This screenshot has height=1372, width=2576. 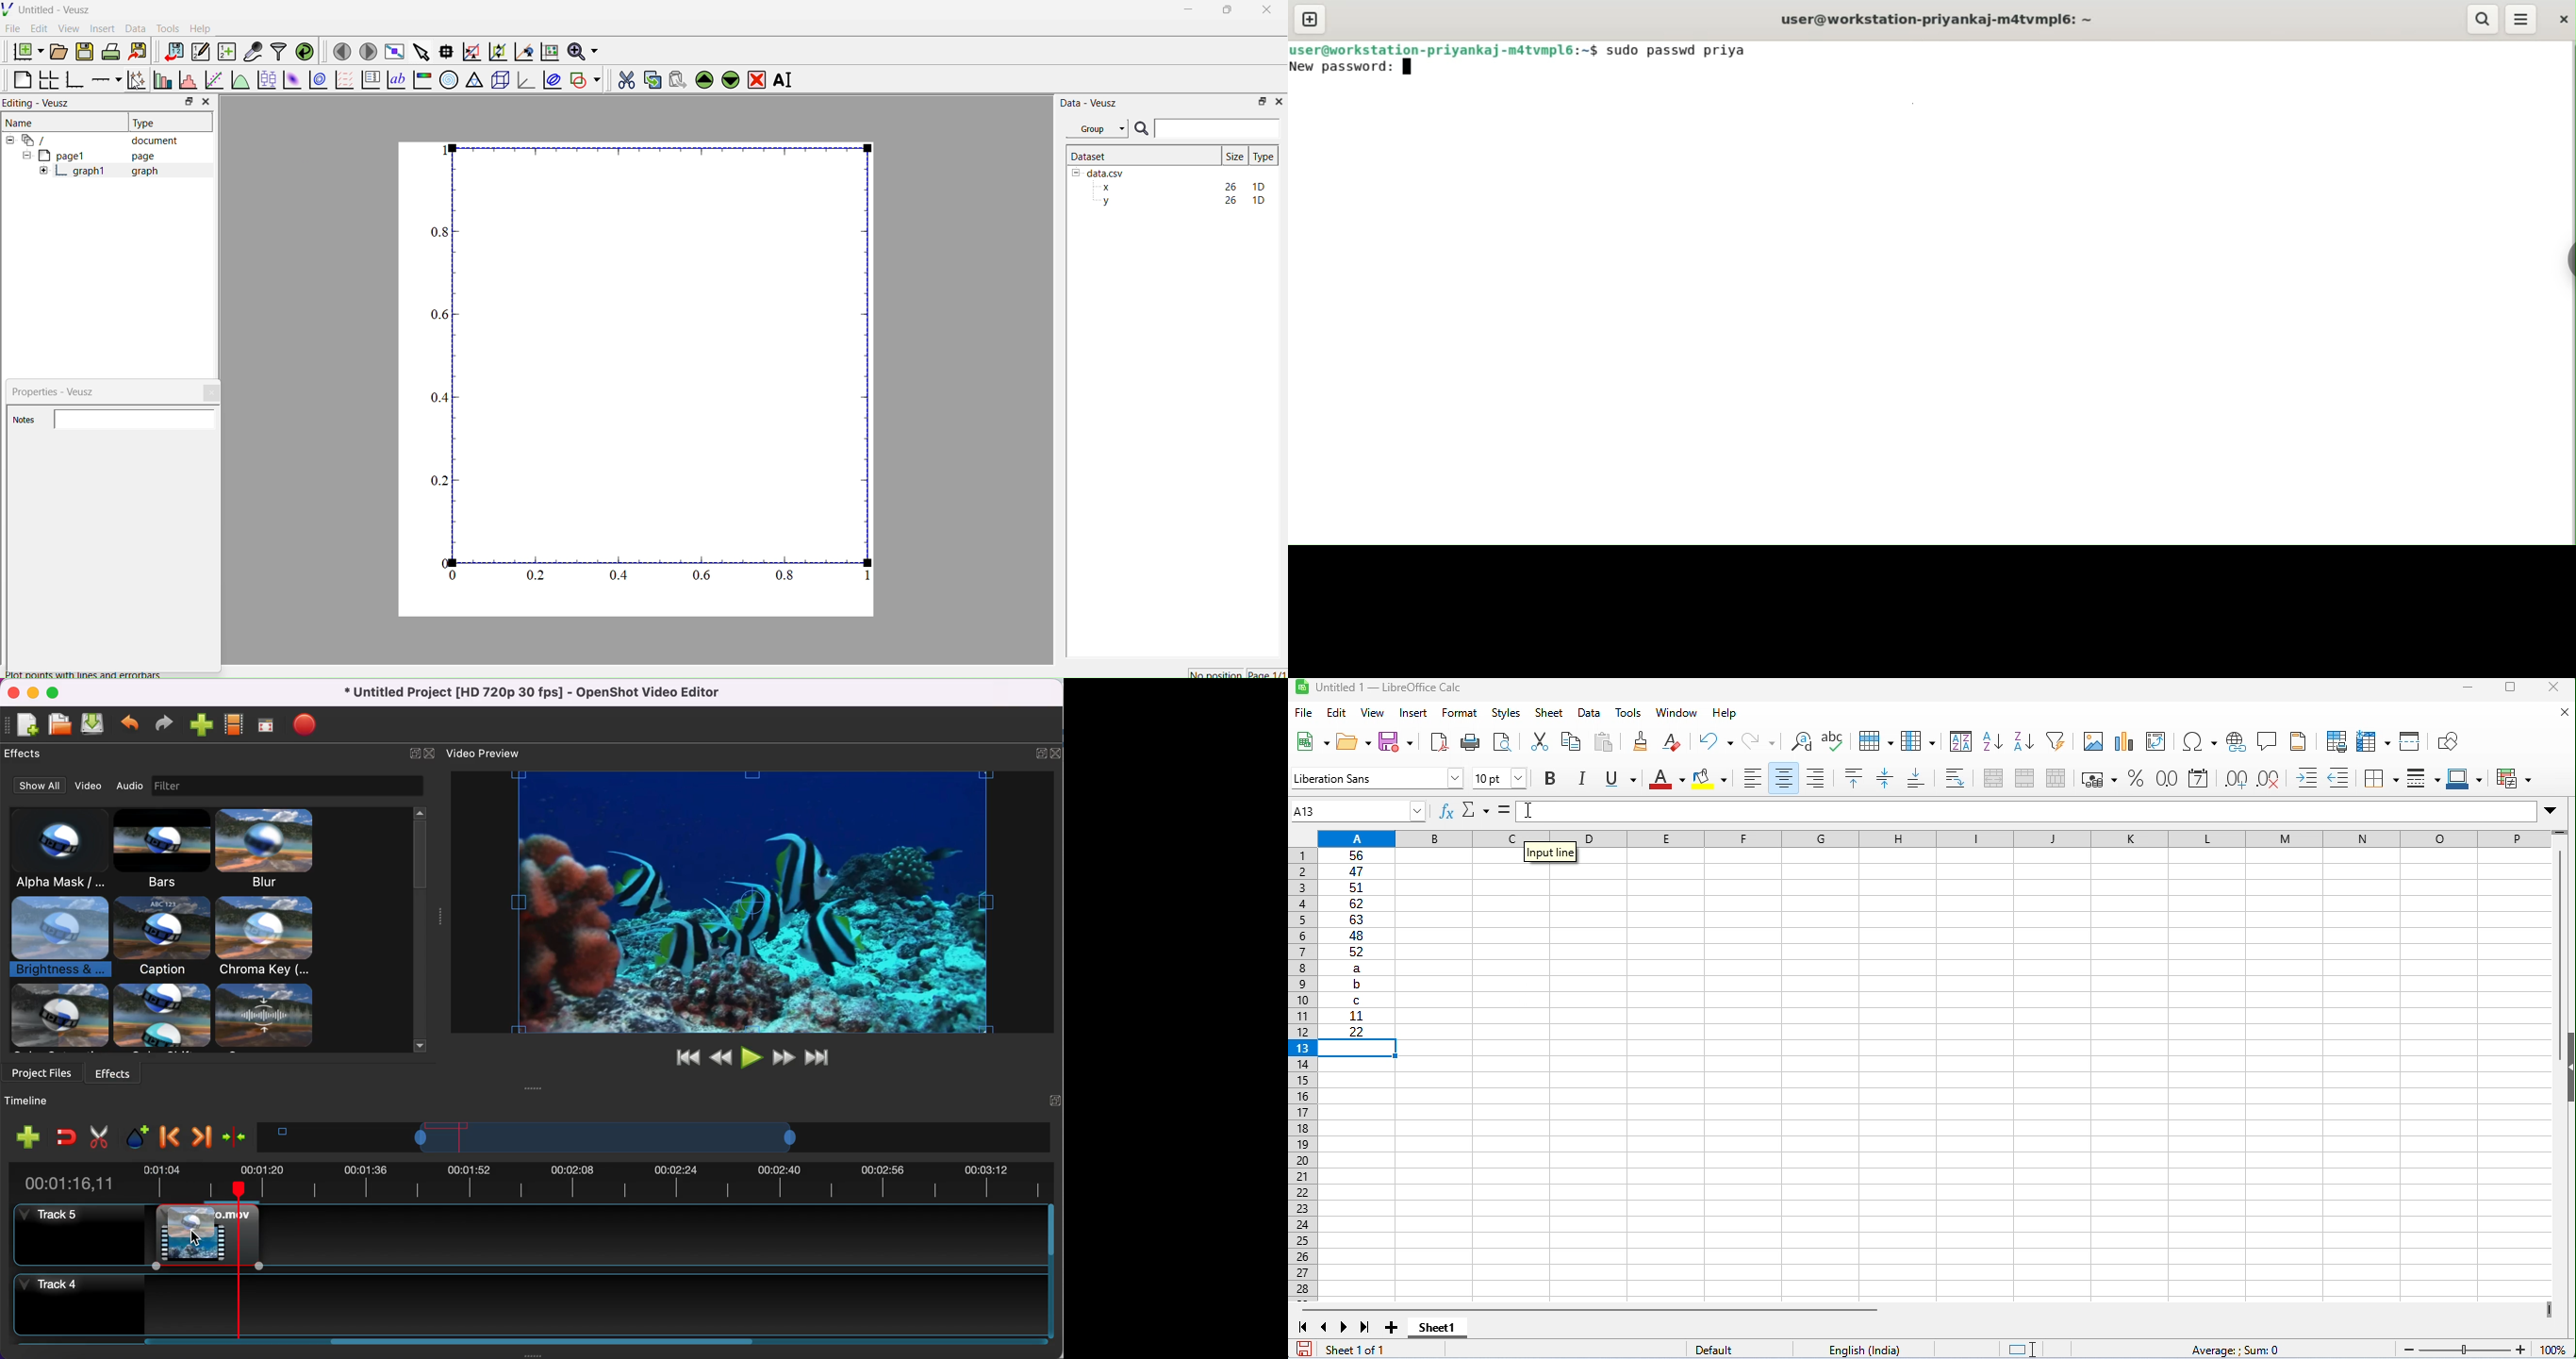 What do you see at coordinates (199, 52) in the screenshot?
I see `Edit or enter new dataset` at bounding box center [199, 52].